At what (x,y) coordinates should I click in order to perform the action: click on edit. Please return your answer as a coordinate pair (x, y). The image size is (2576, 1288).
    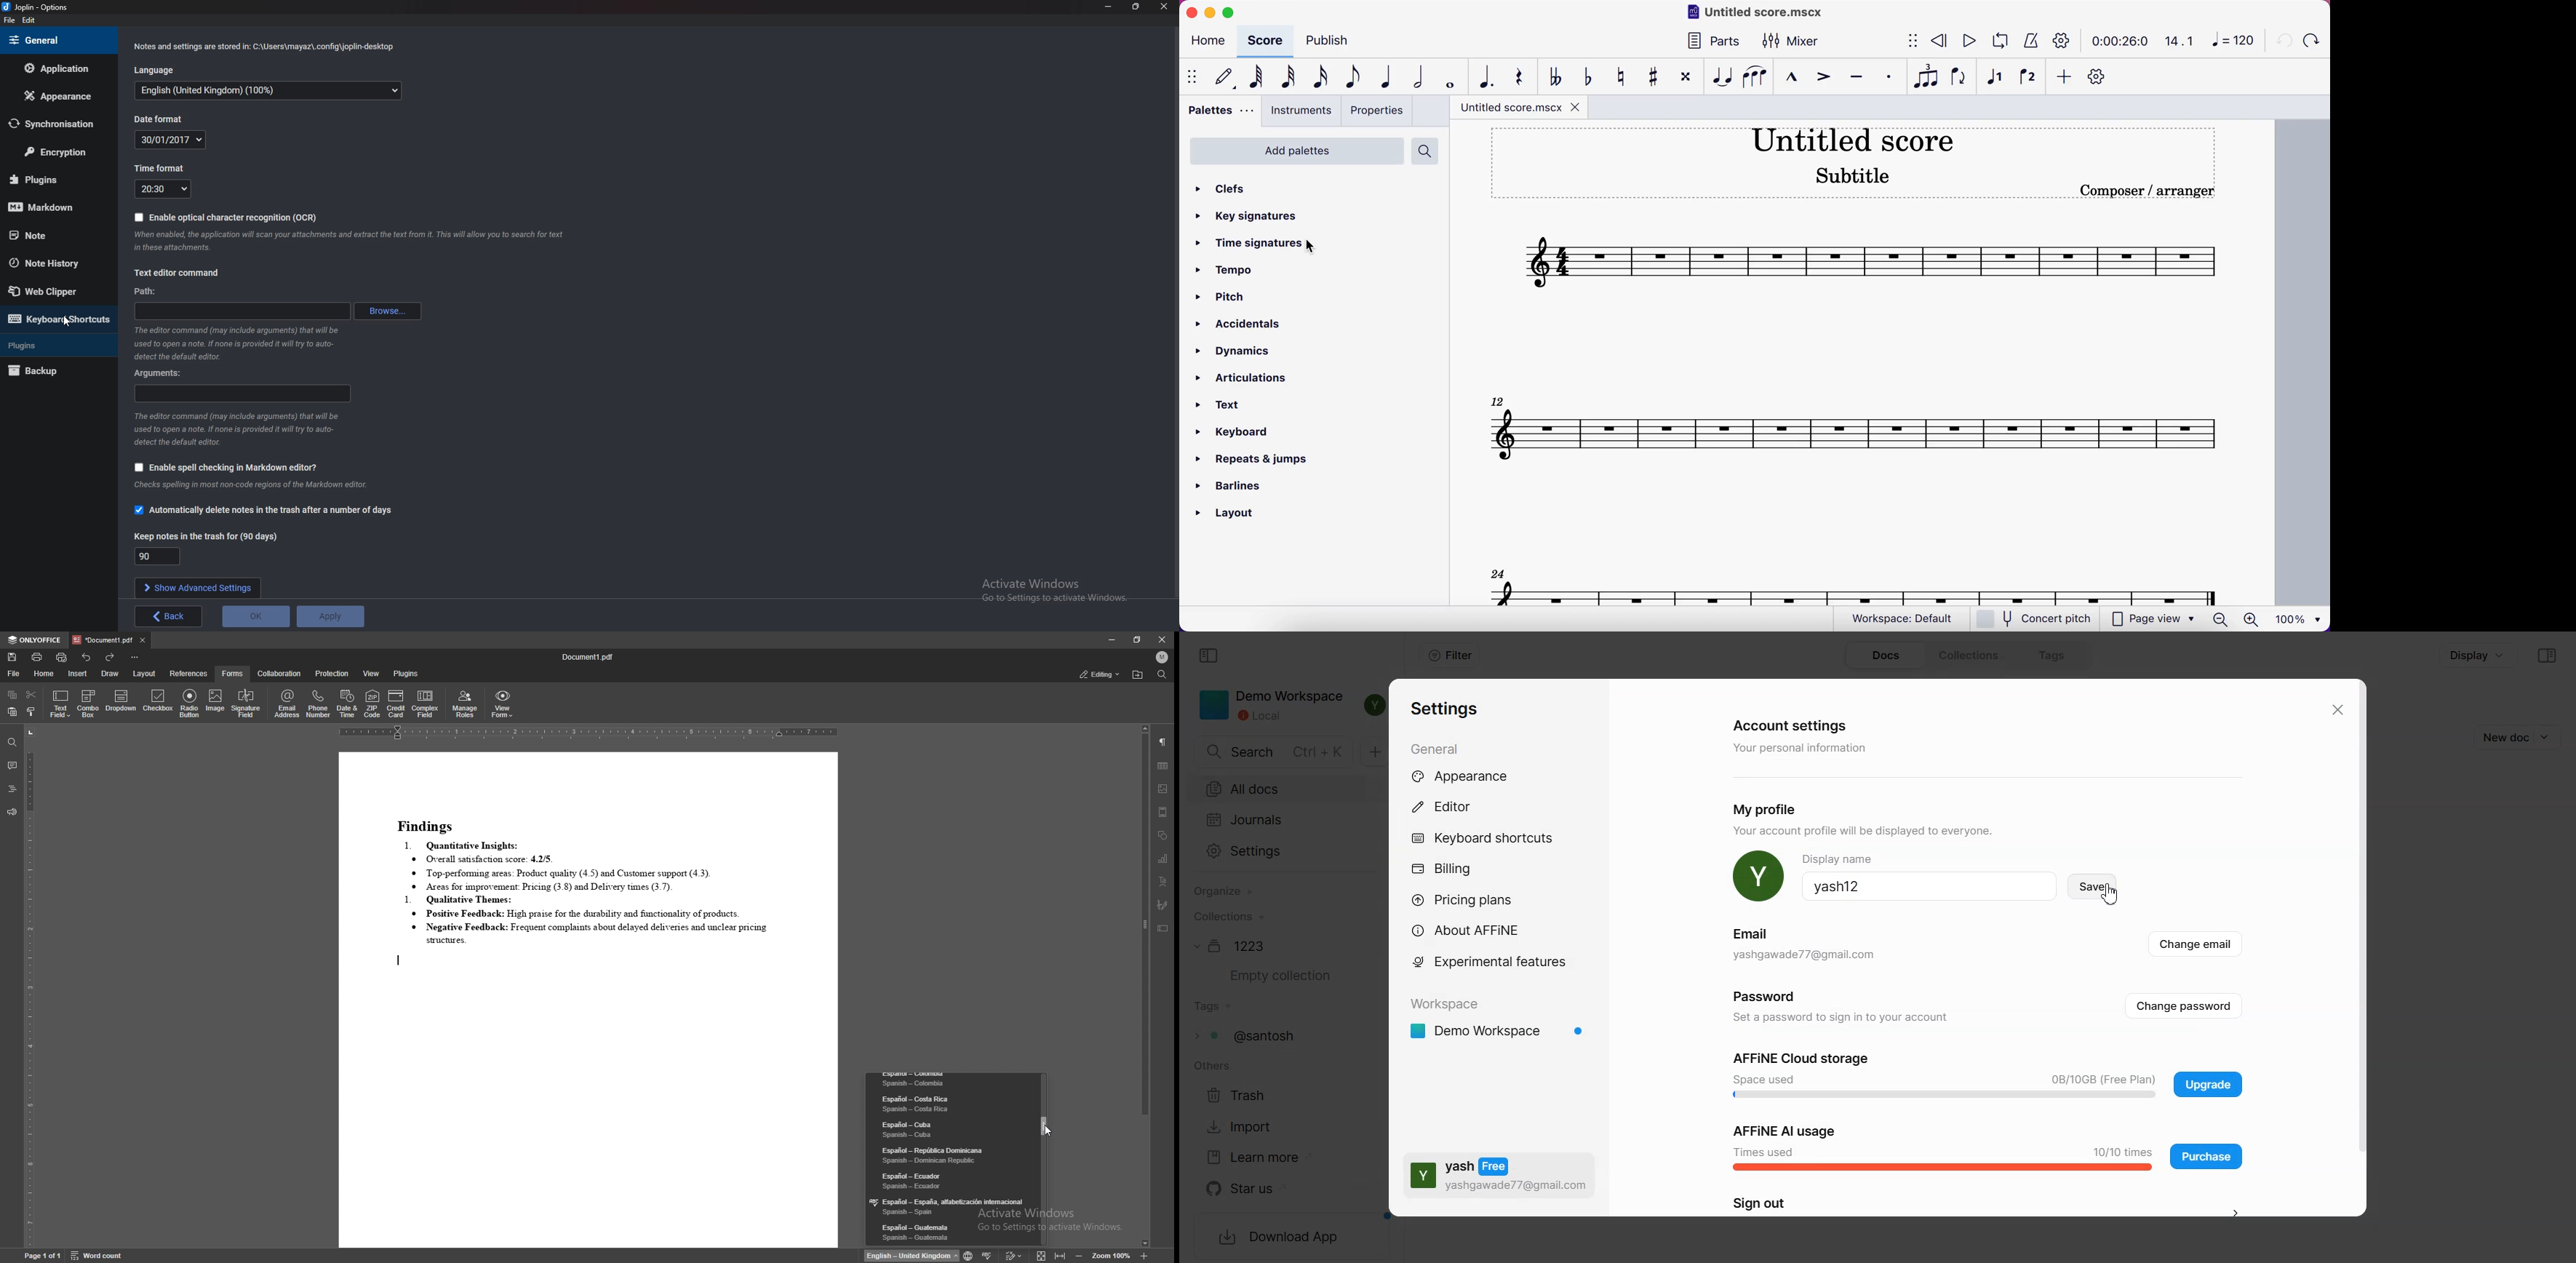
    Looking at the image, I should click on (28, 20).